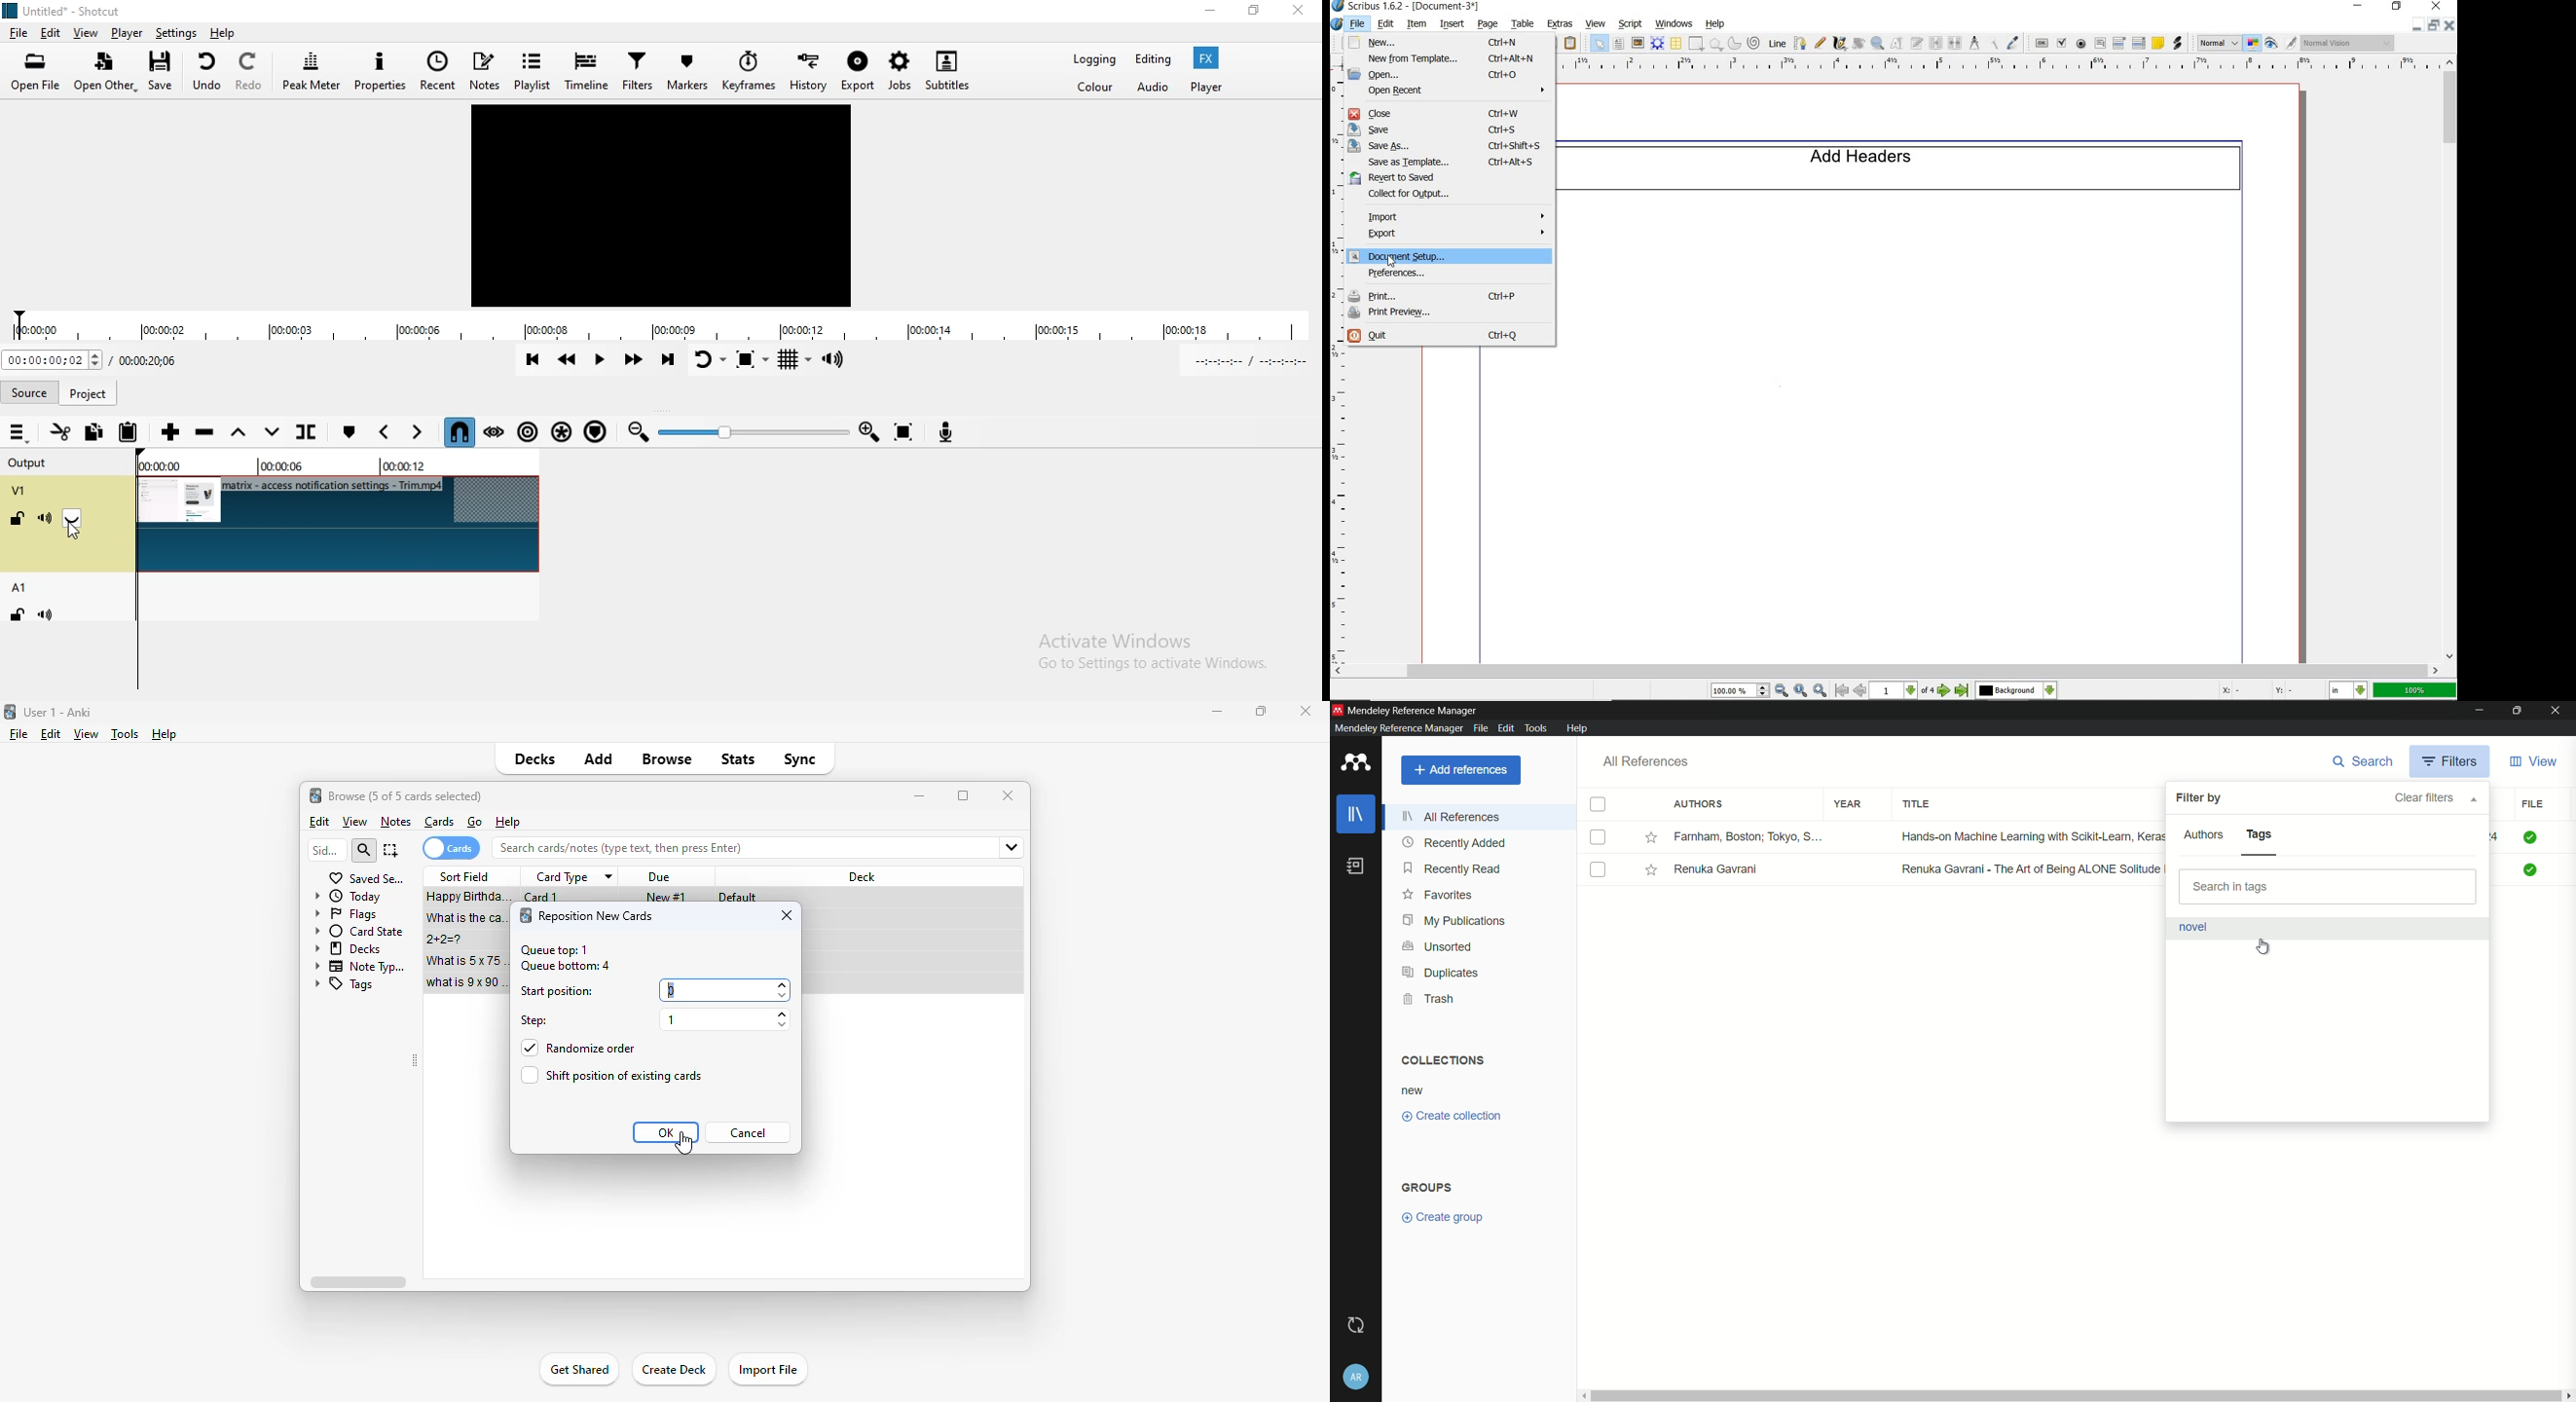 Image resolution: width=2576 pixels, height=1428 pixels. Describe the element at coordinates (148, 362) in the screenshot. I see `total duration` at that location.